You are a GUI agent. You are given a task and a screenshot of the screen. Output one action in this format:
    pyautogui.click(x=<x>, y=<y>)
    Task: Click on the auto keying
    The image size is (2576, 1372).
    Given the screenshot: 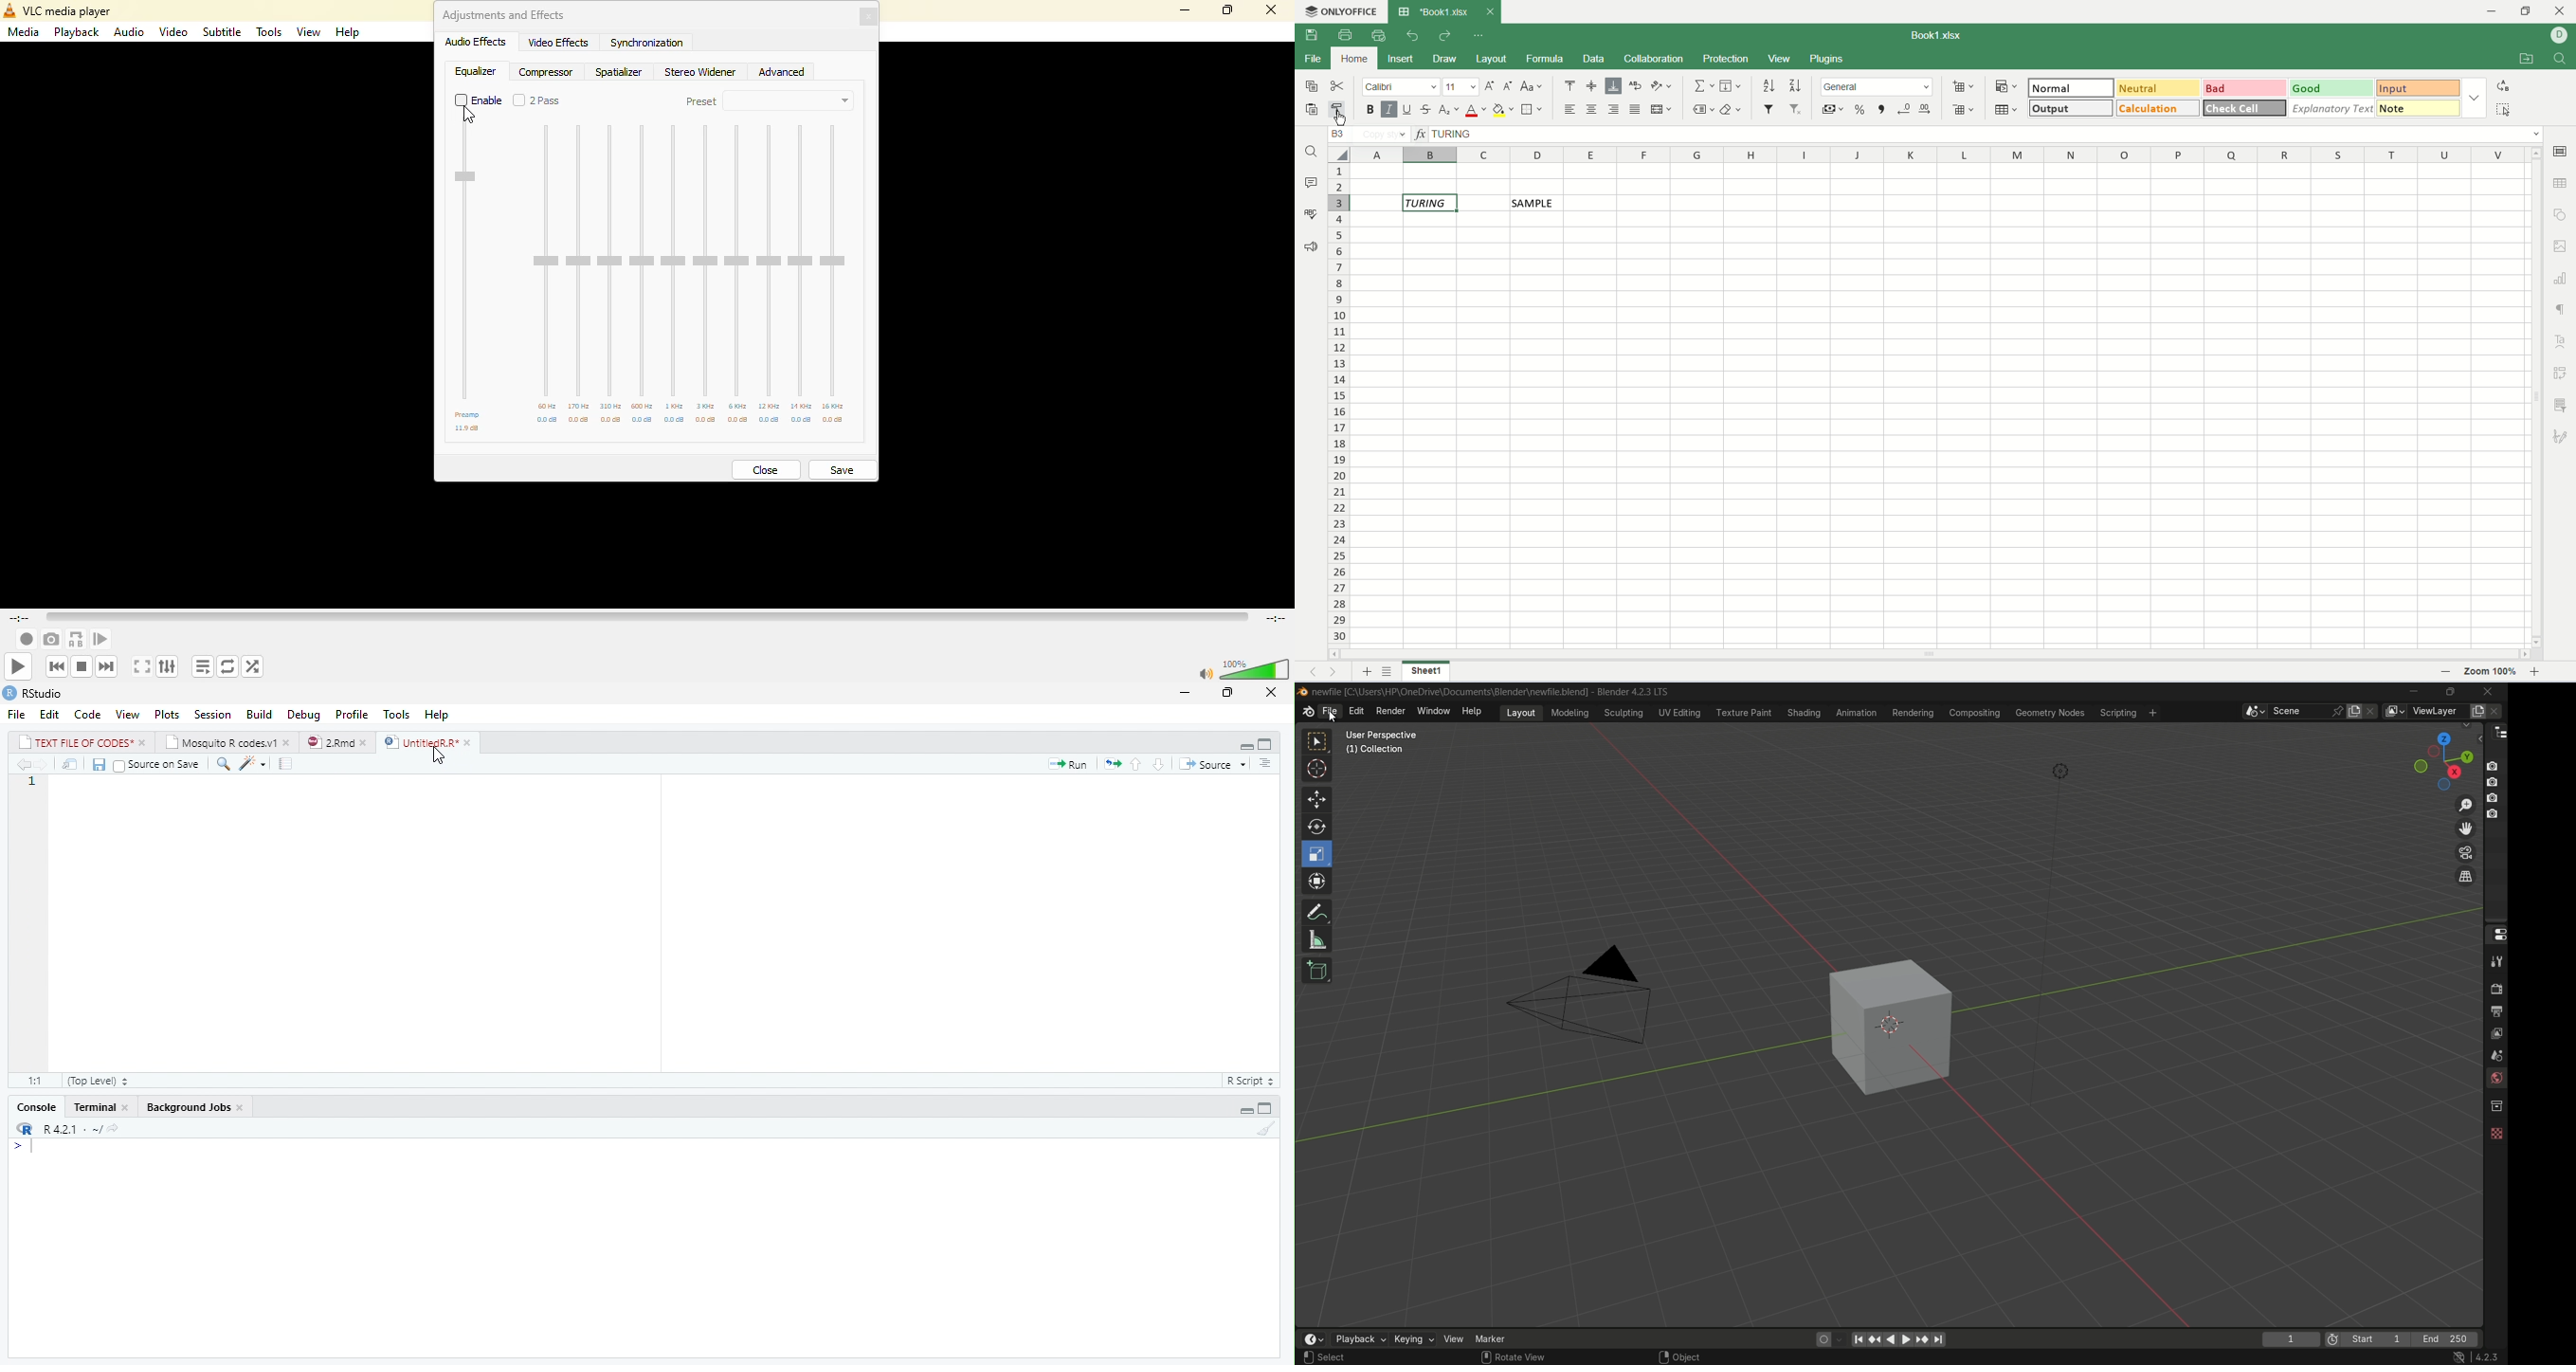 What is the action you would take?
    pyautogui.click(x=1820, y=1338)
    